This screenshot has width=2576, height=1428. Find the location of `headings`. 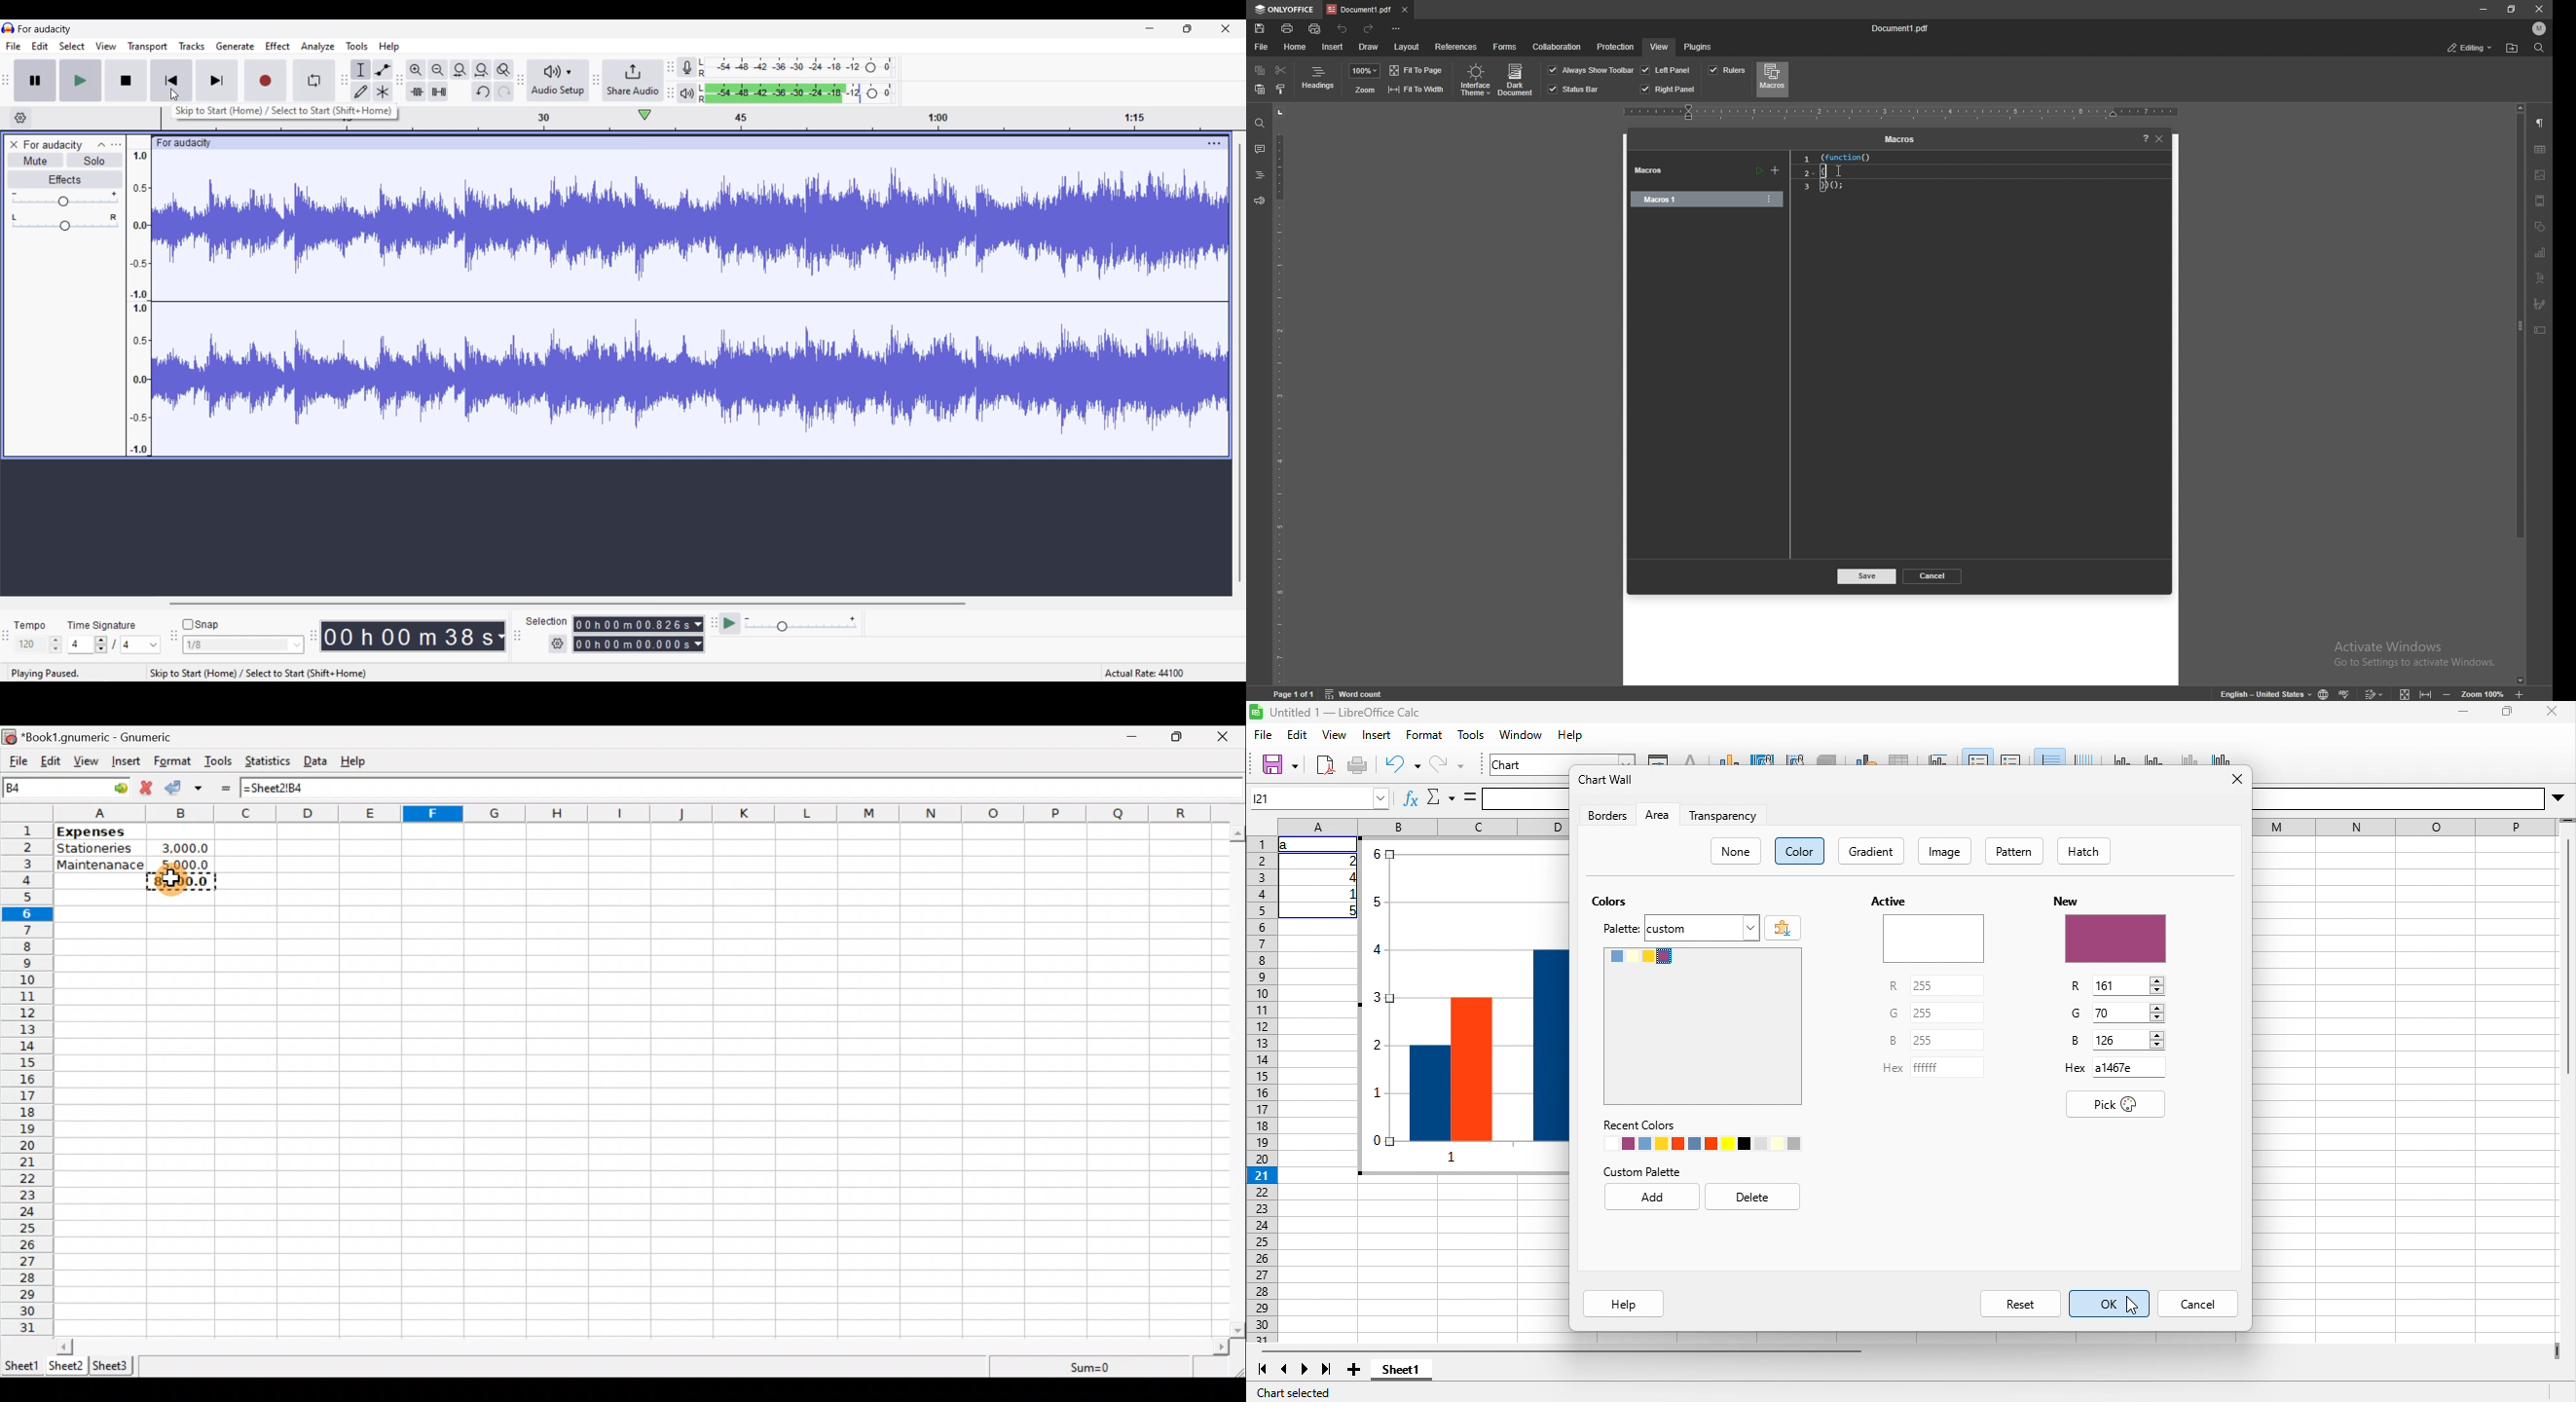

headings is located at coordinates (1319, 80).